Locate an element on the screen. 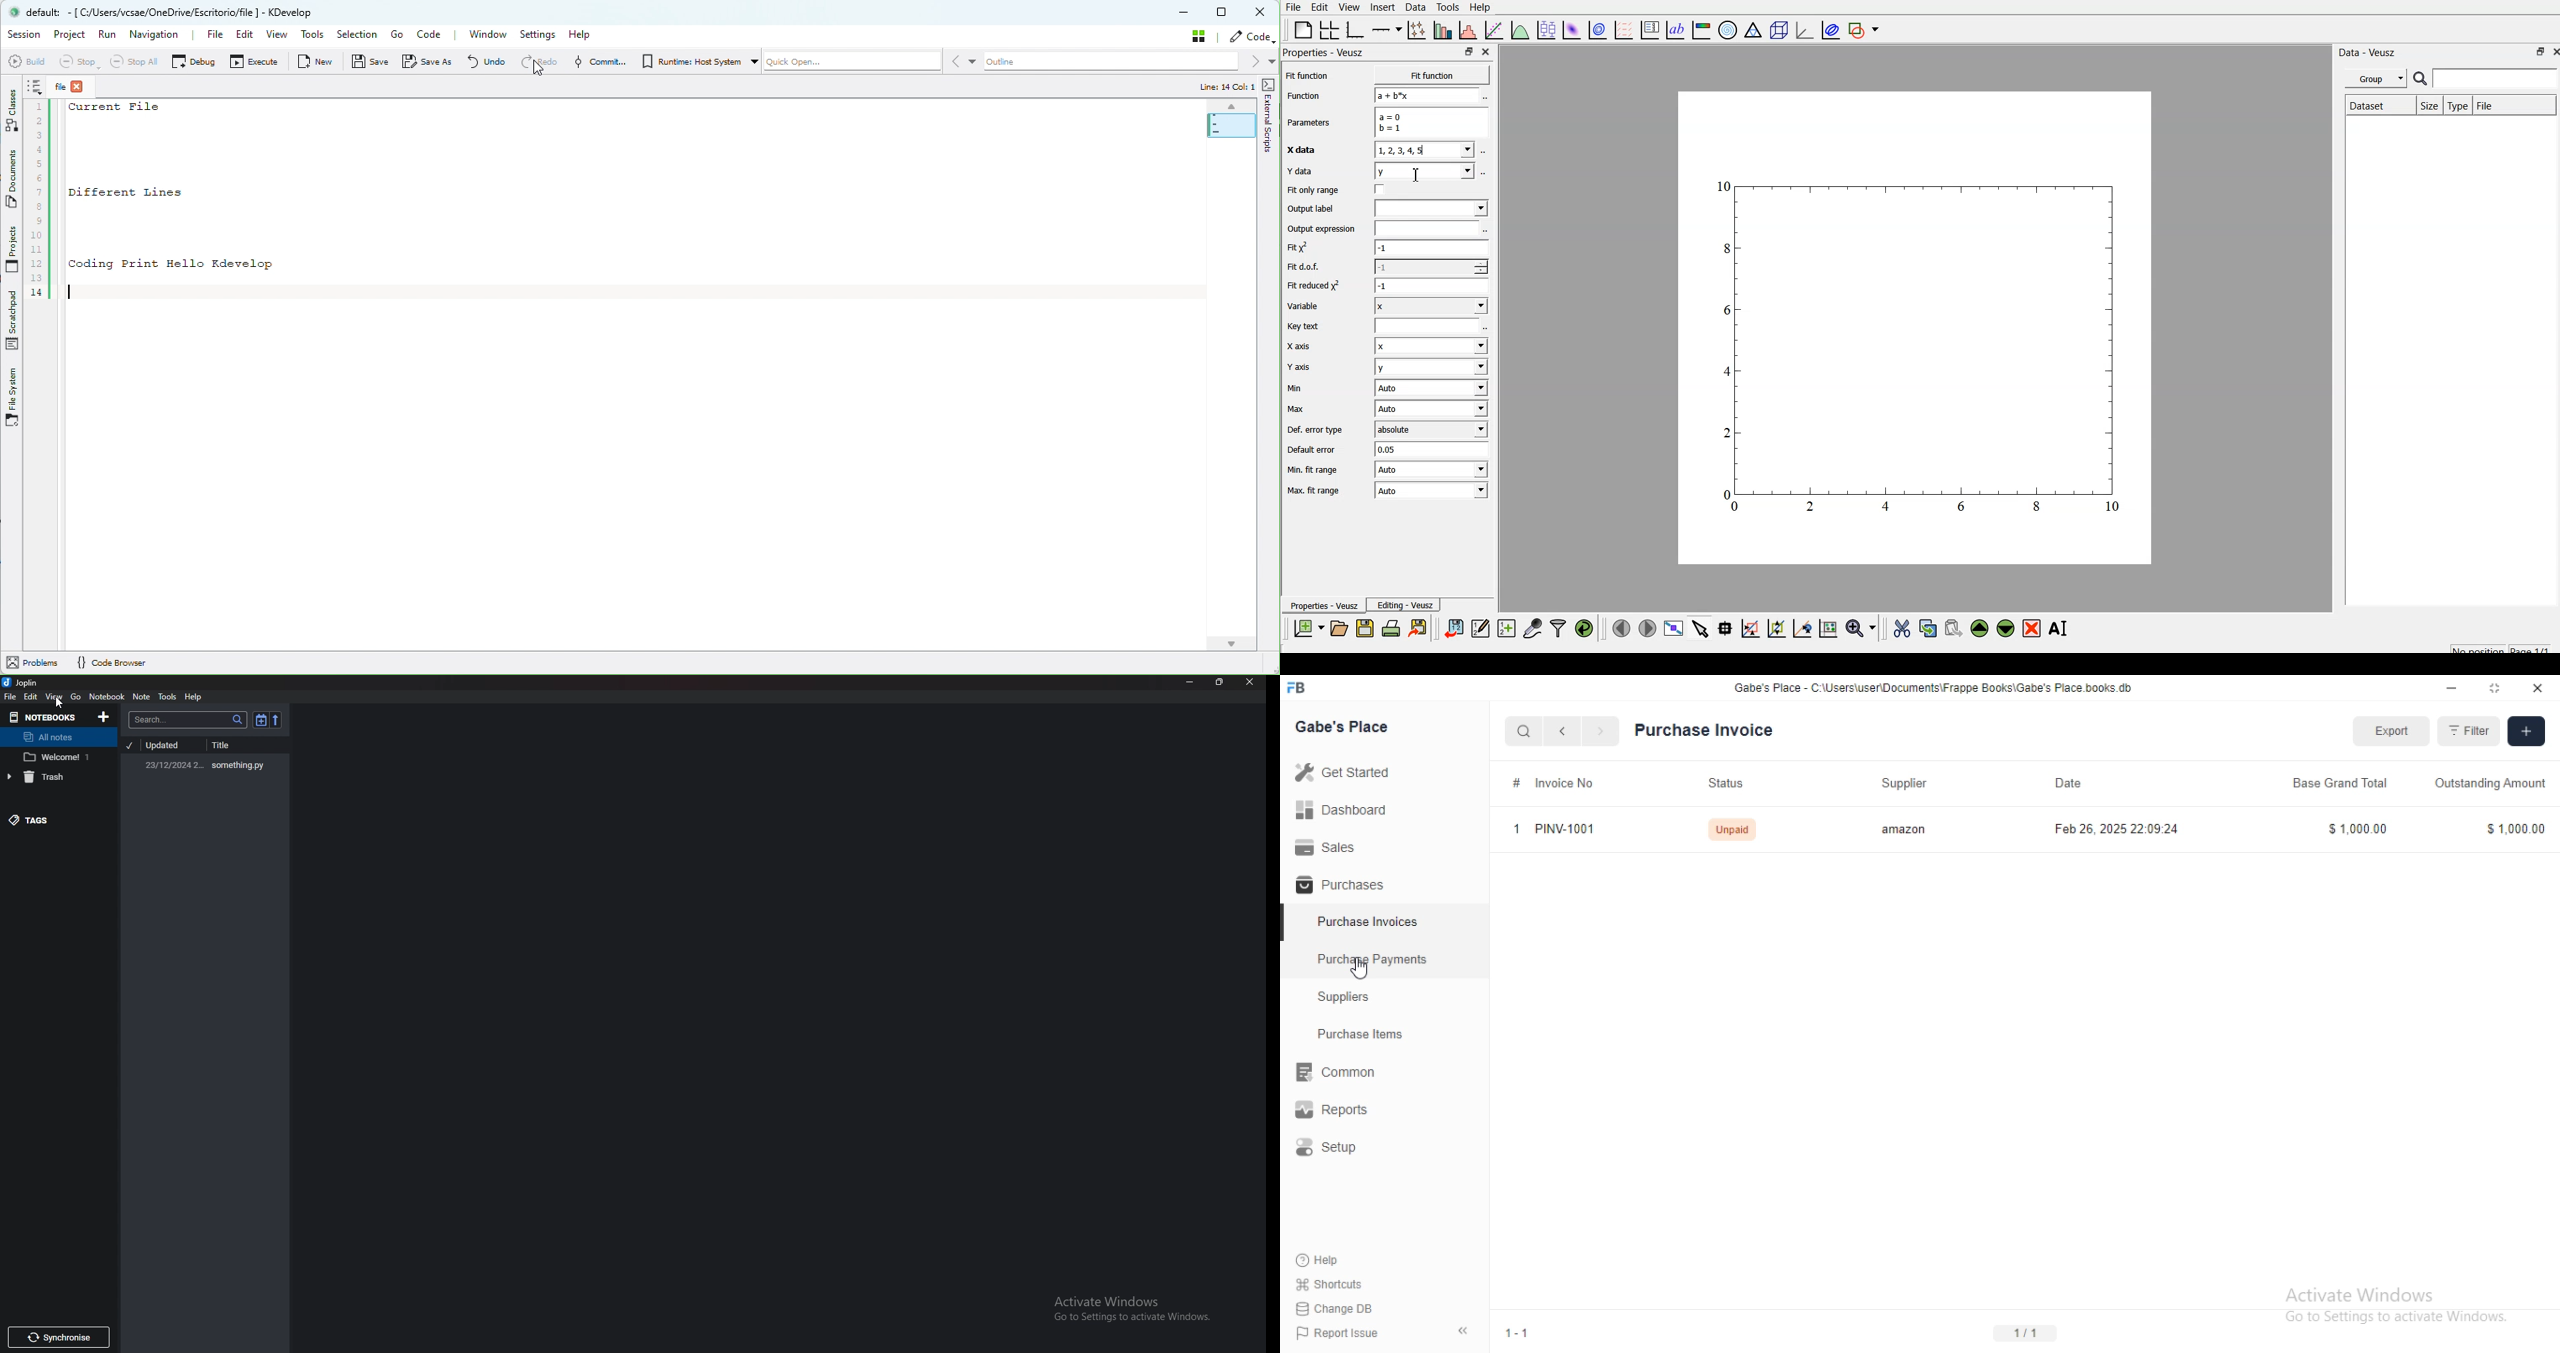 This screenshot has width=2576, height=1372.  is located at coordinates (1514, 783).